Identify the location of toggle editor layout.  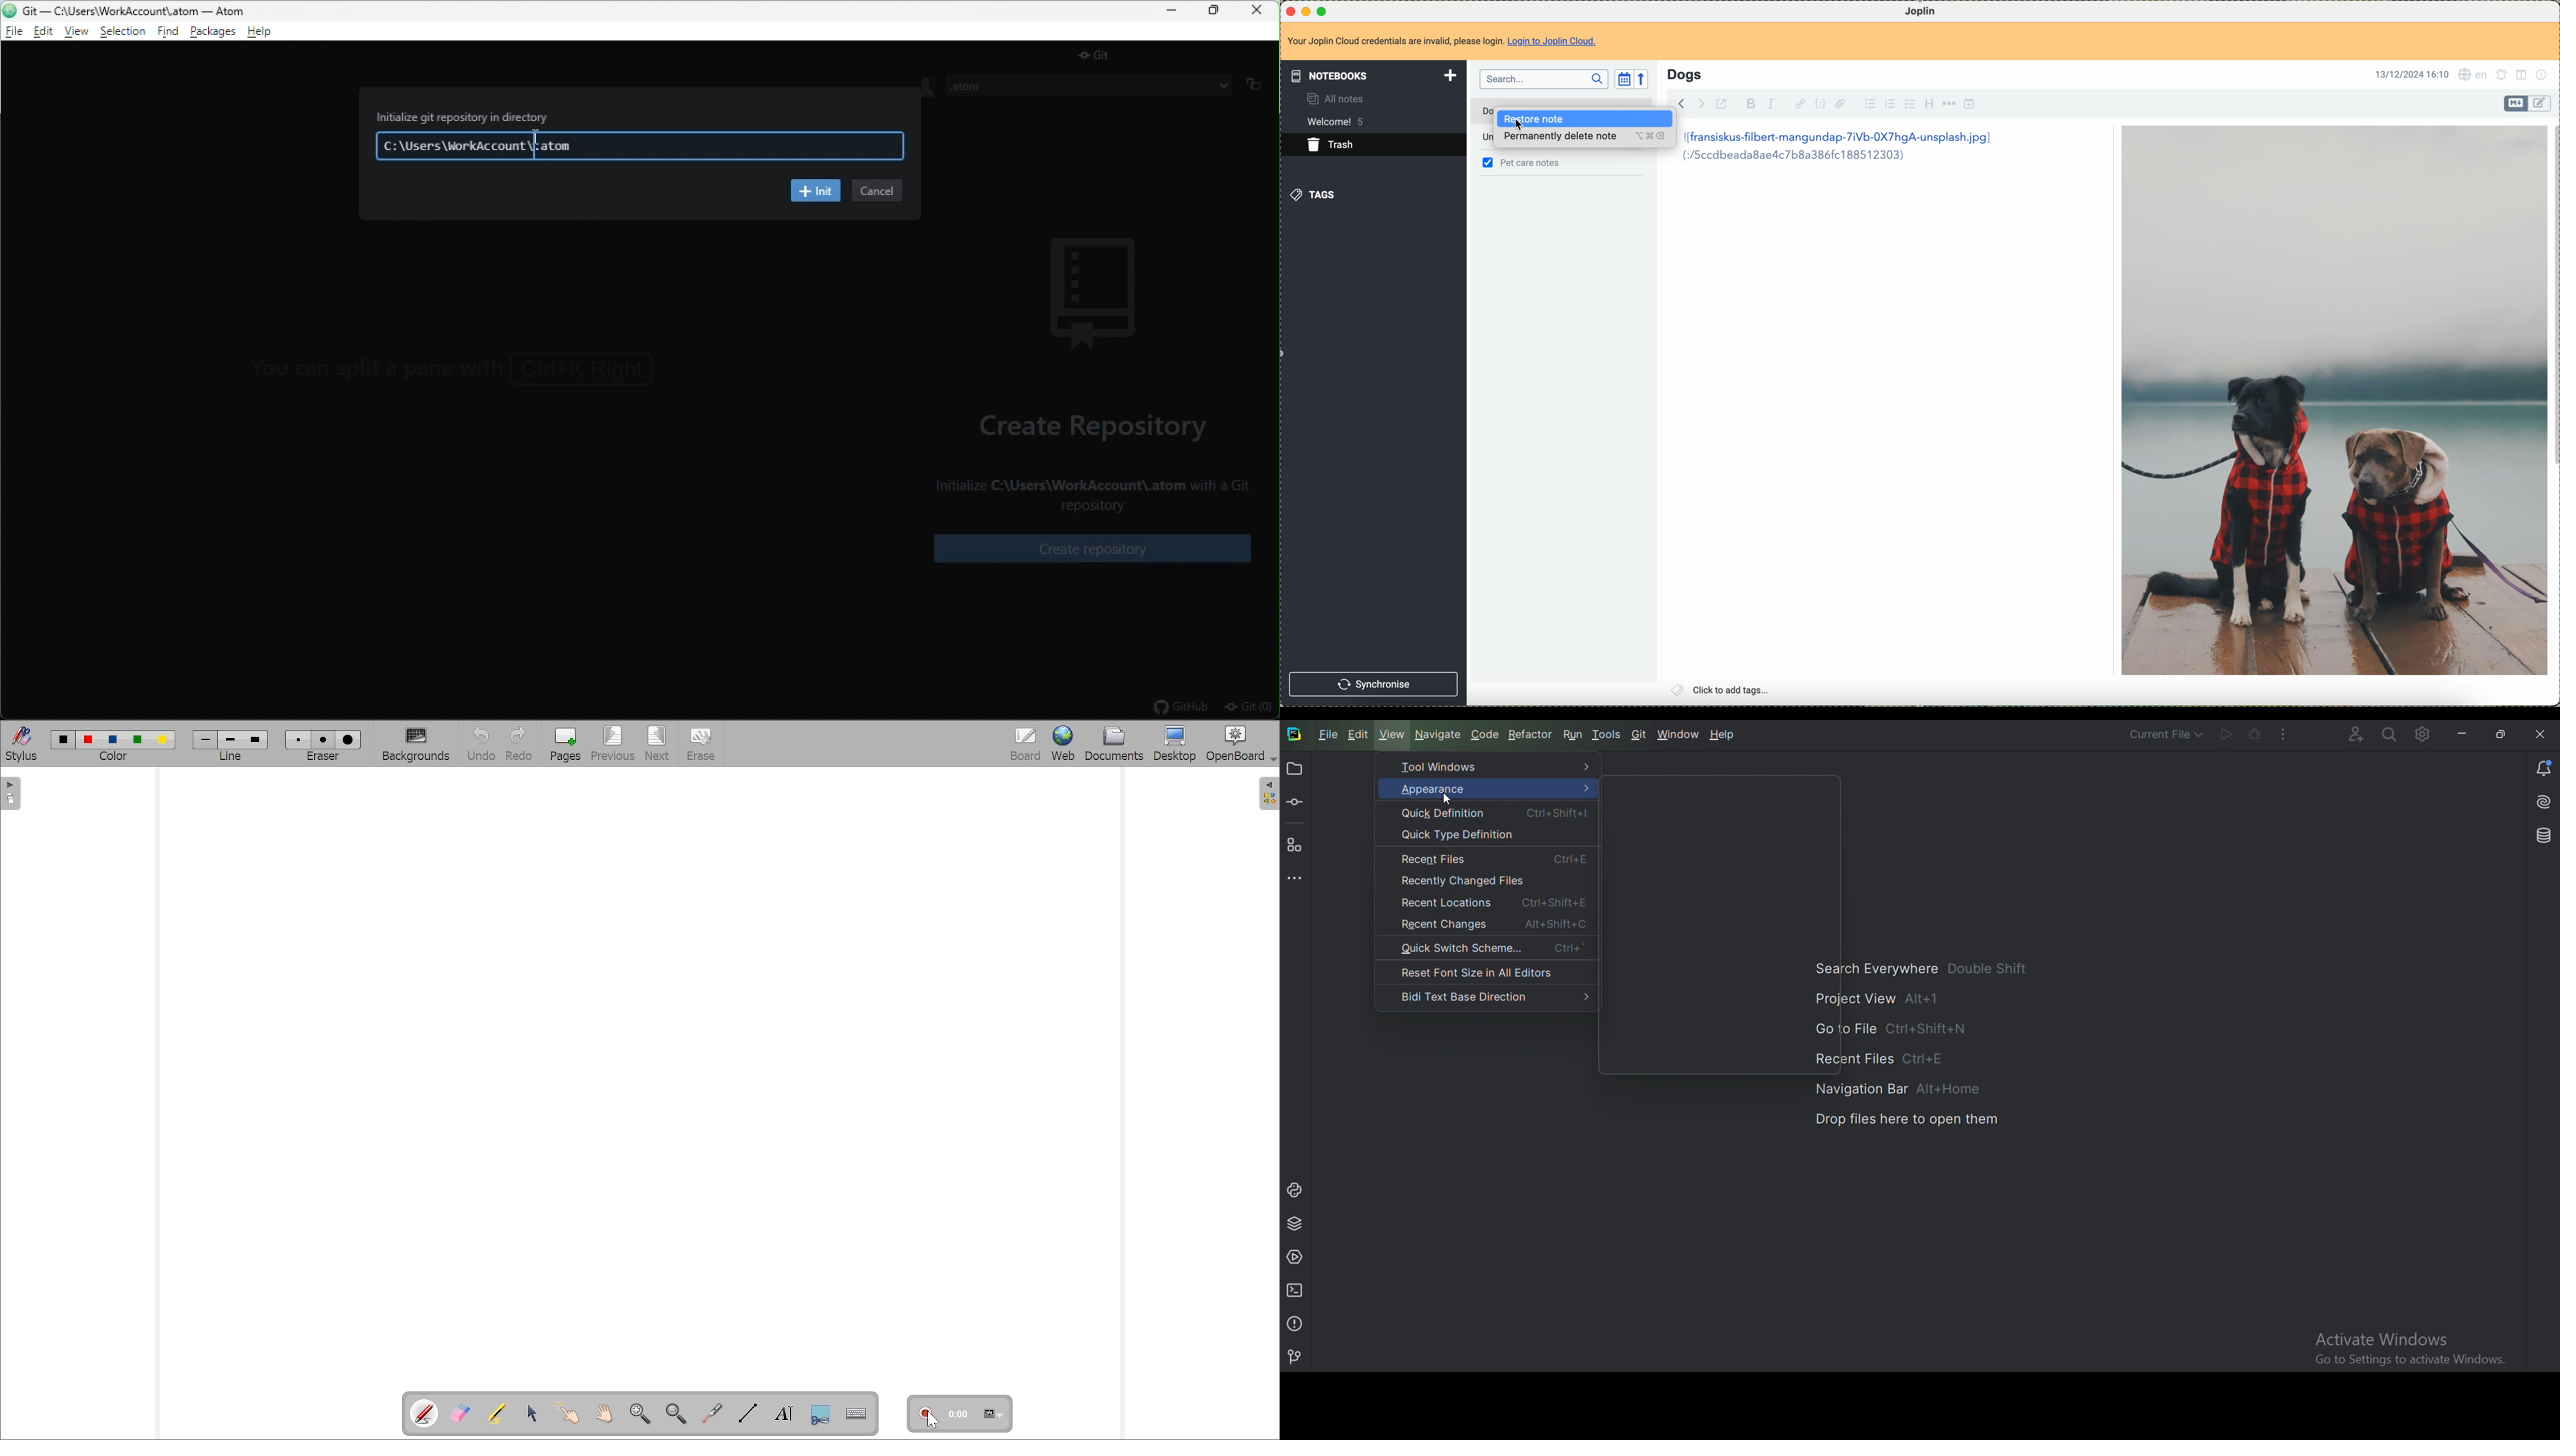
(2524, 75).